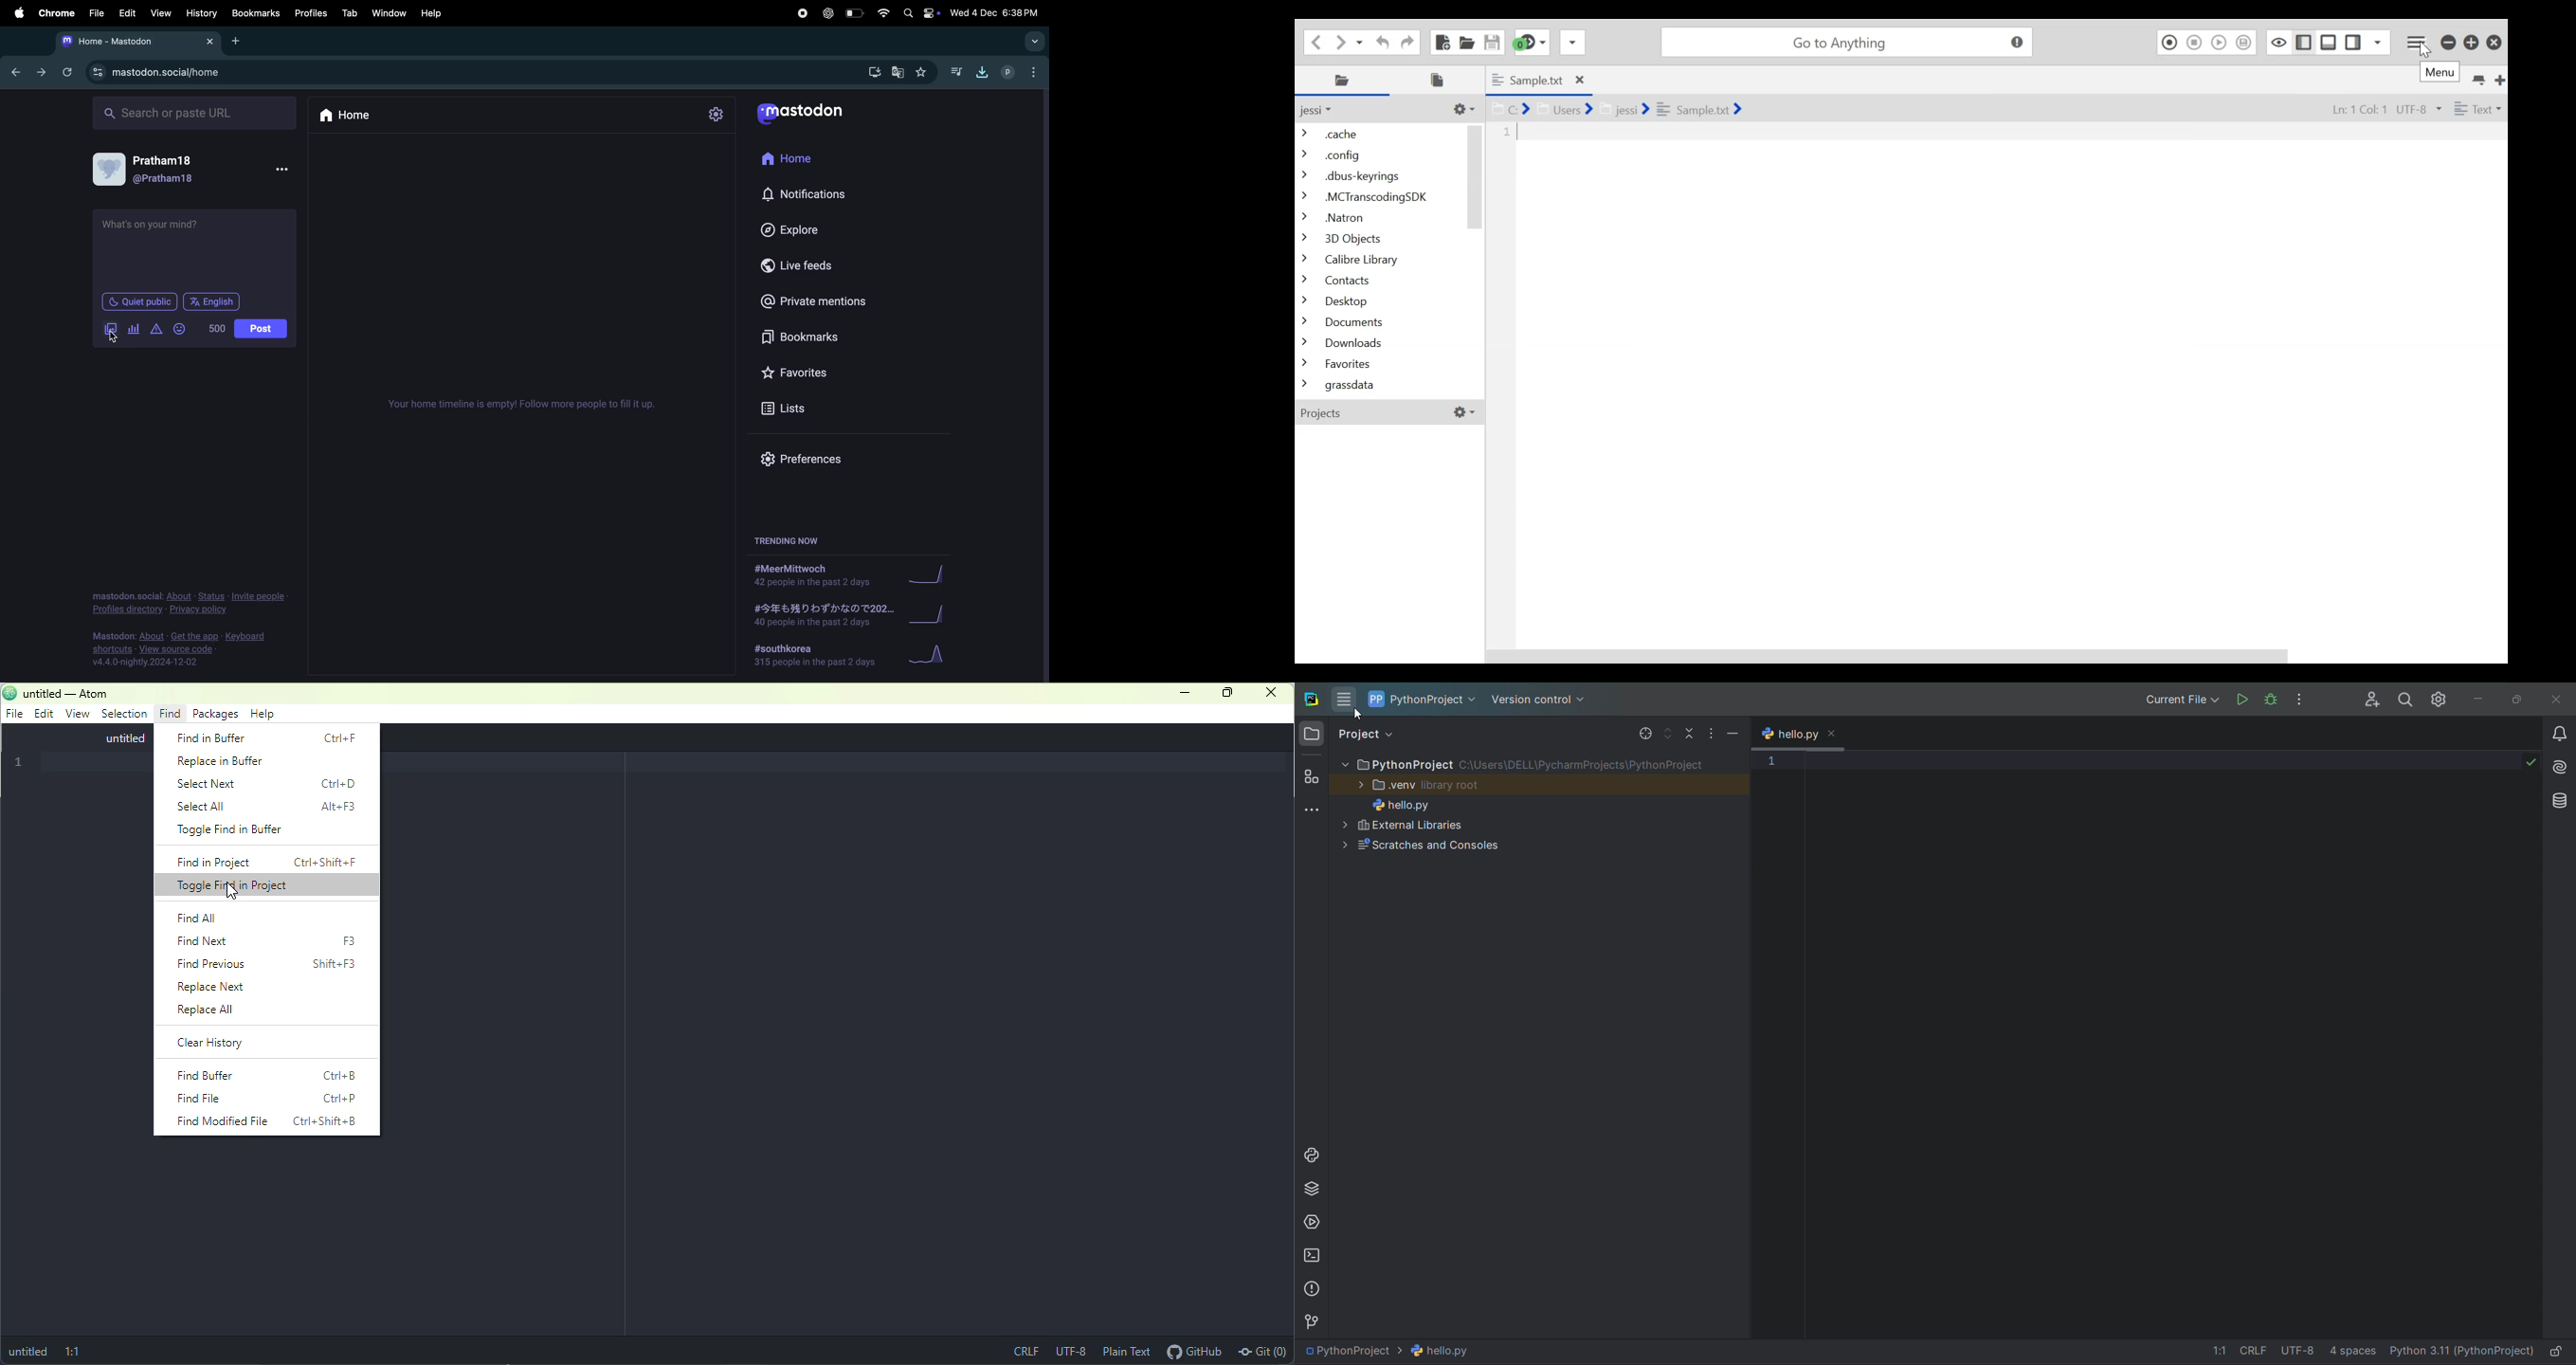  I want to click on window, so click(390, 12).